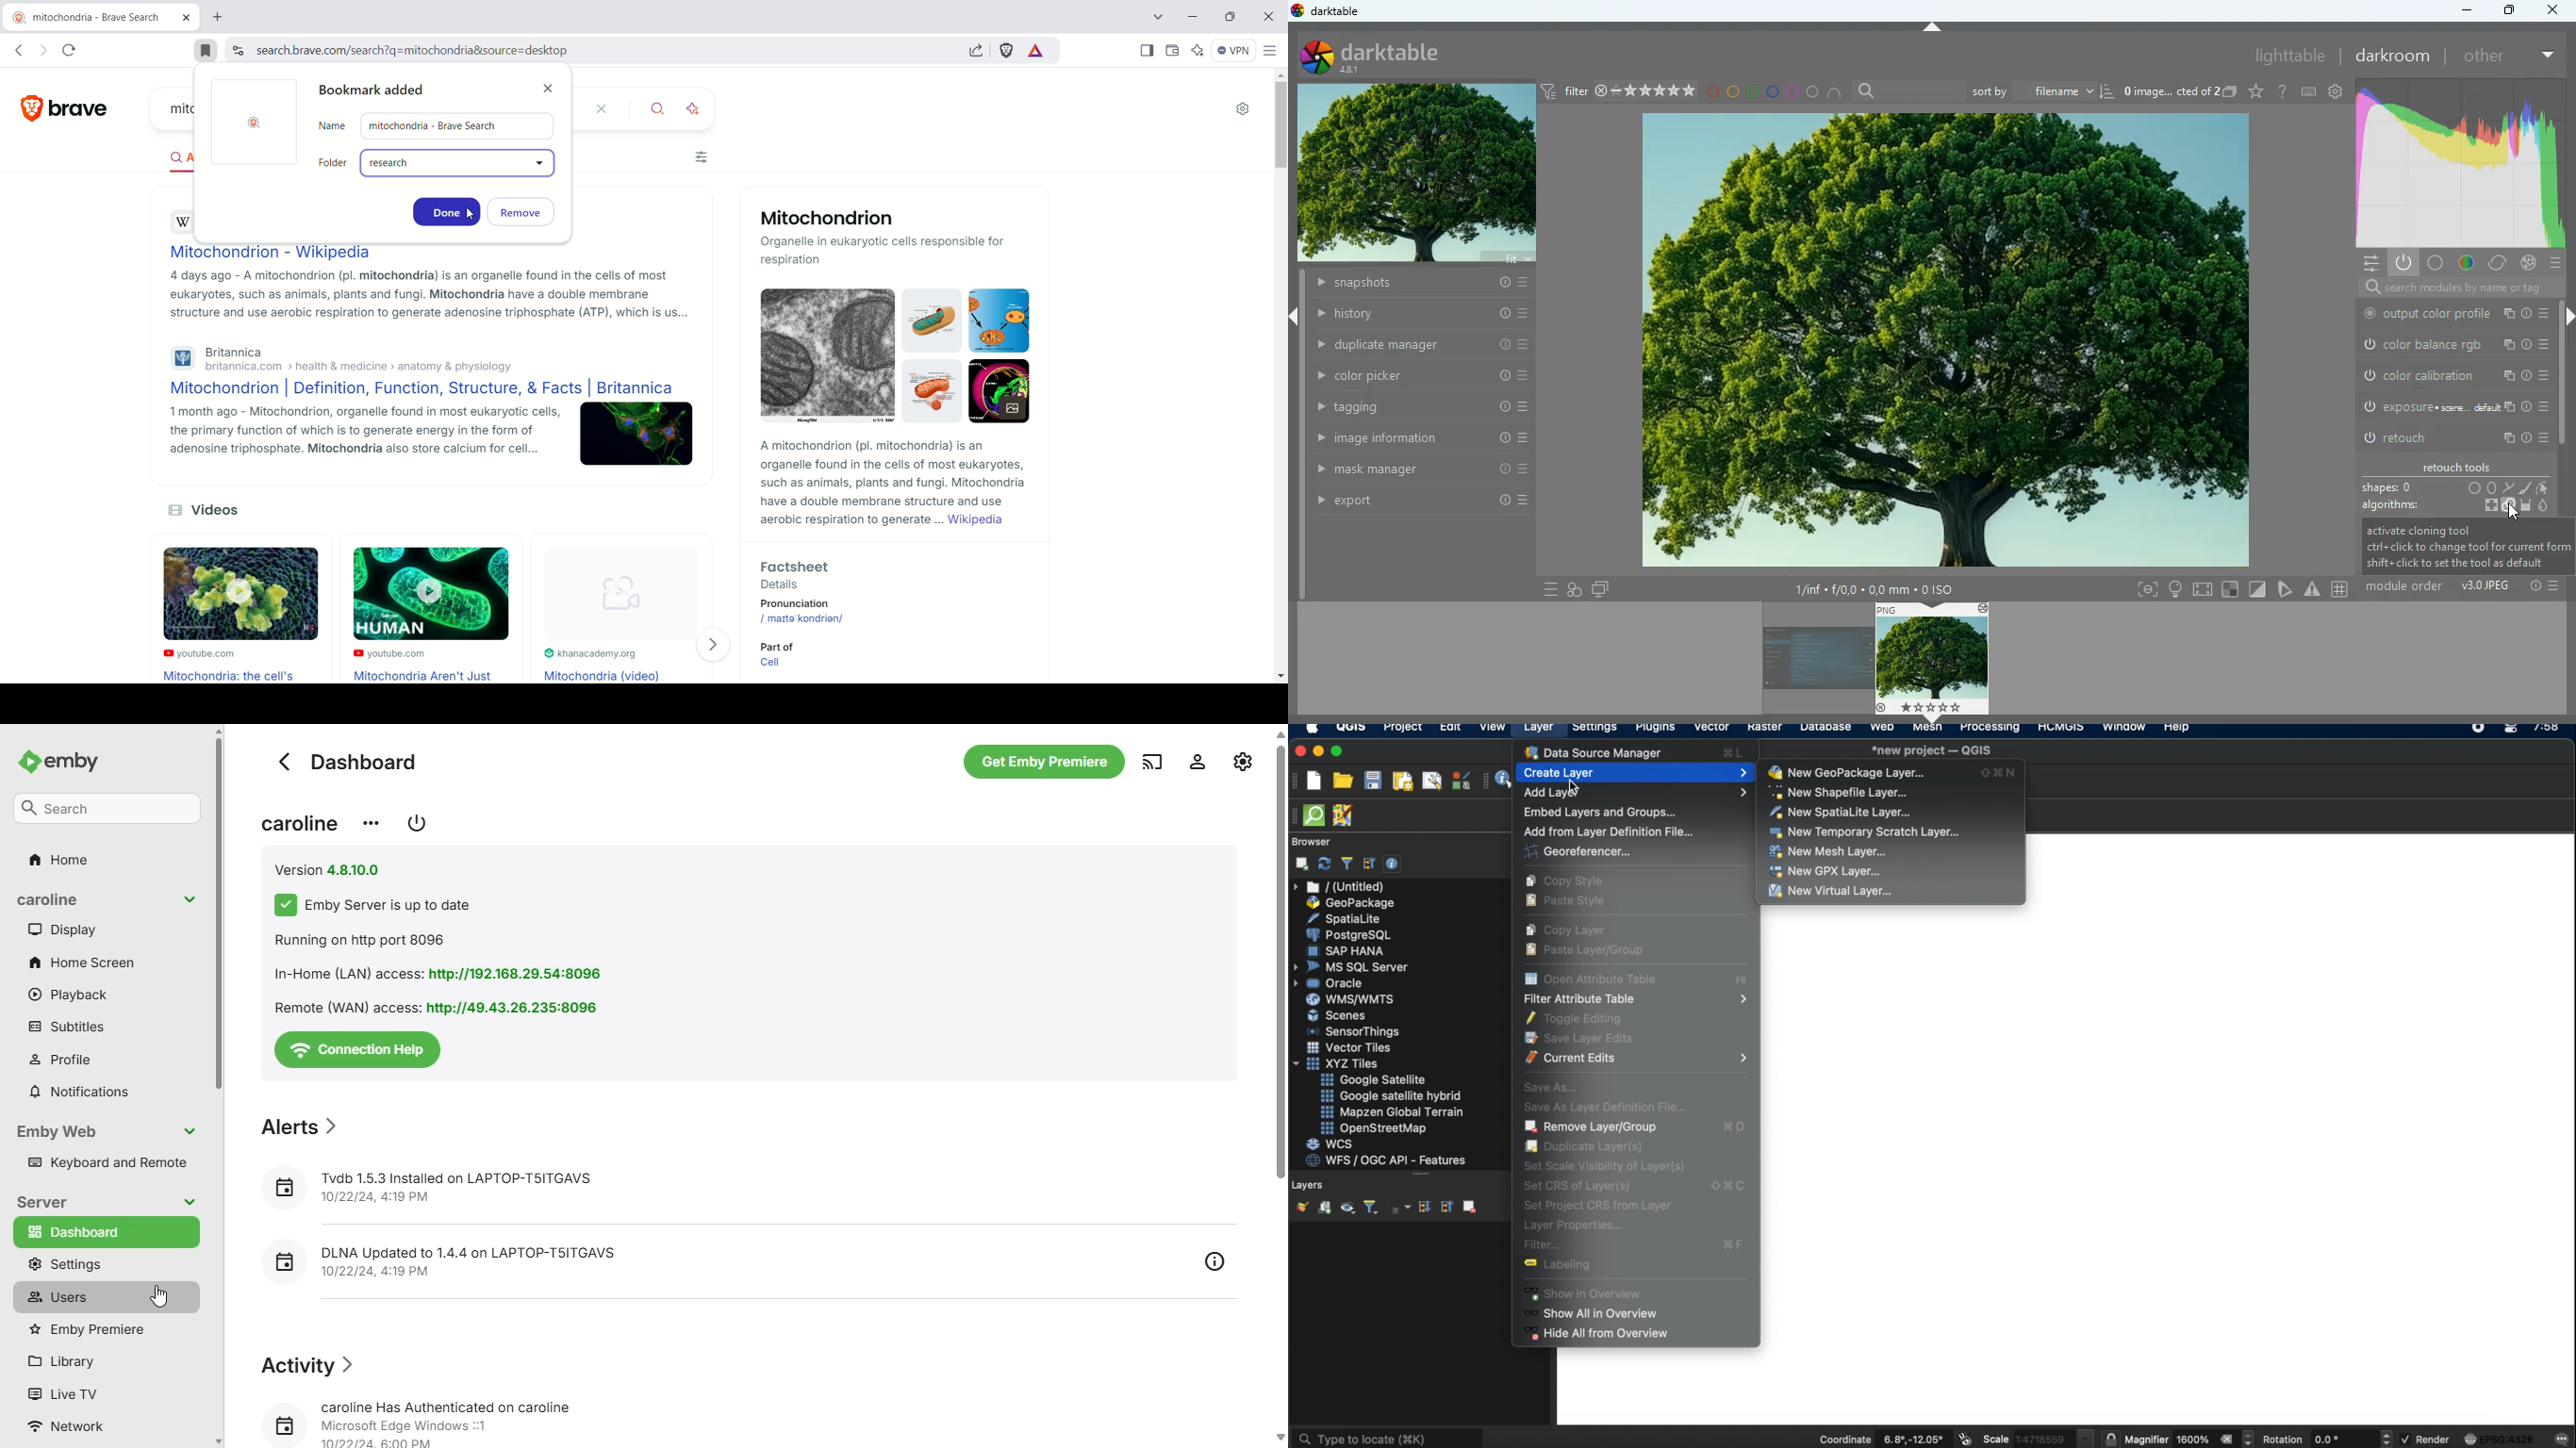 This screenshot has width=2576, height=1456. What do you see at coordinates (1046, 761) in the screenshot?
I see `get emby premiere` at bounding box center [1046, 761].